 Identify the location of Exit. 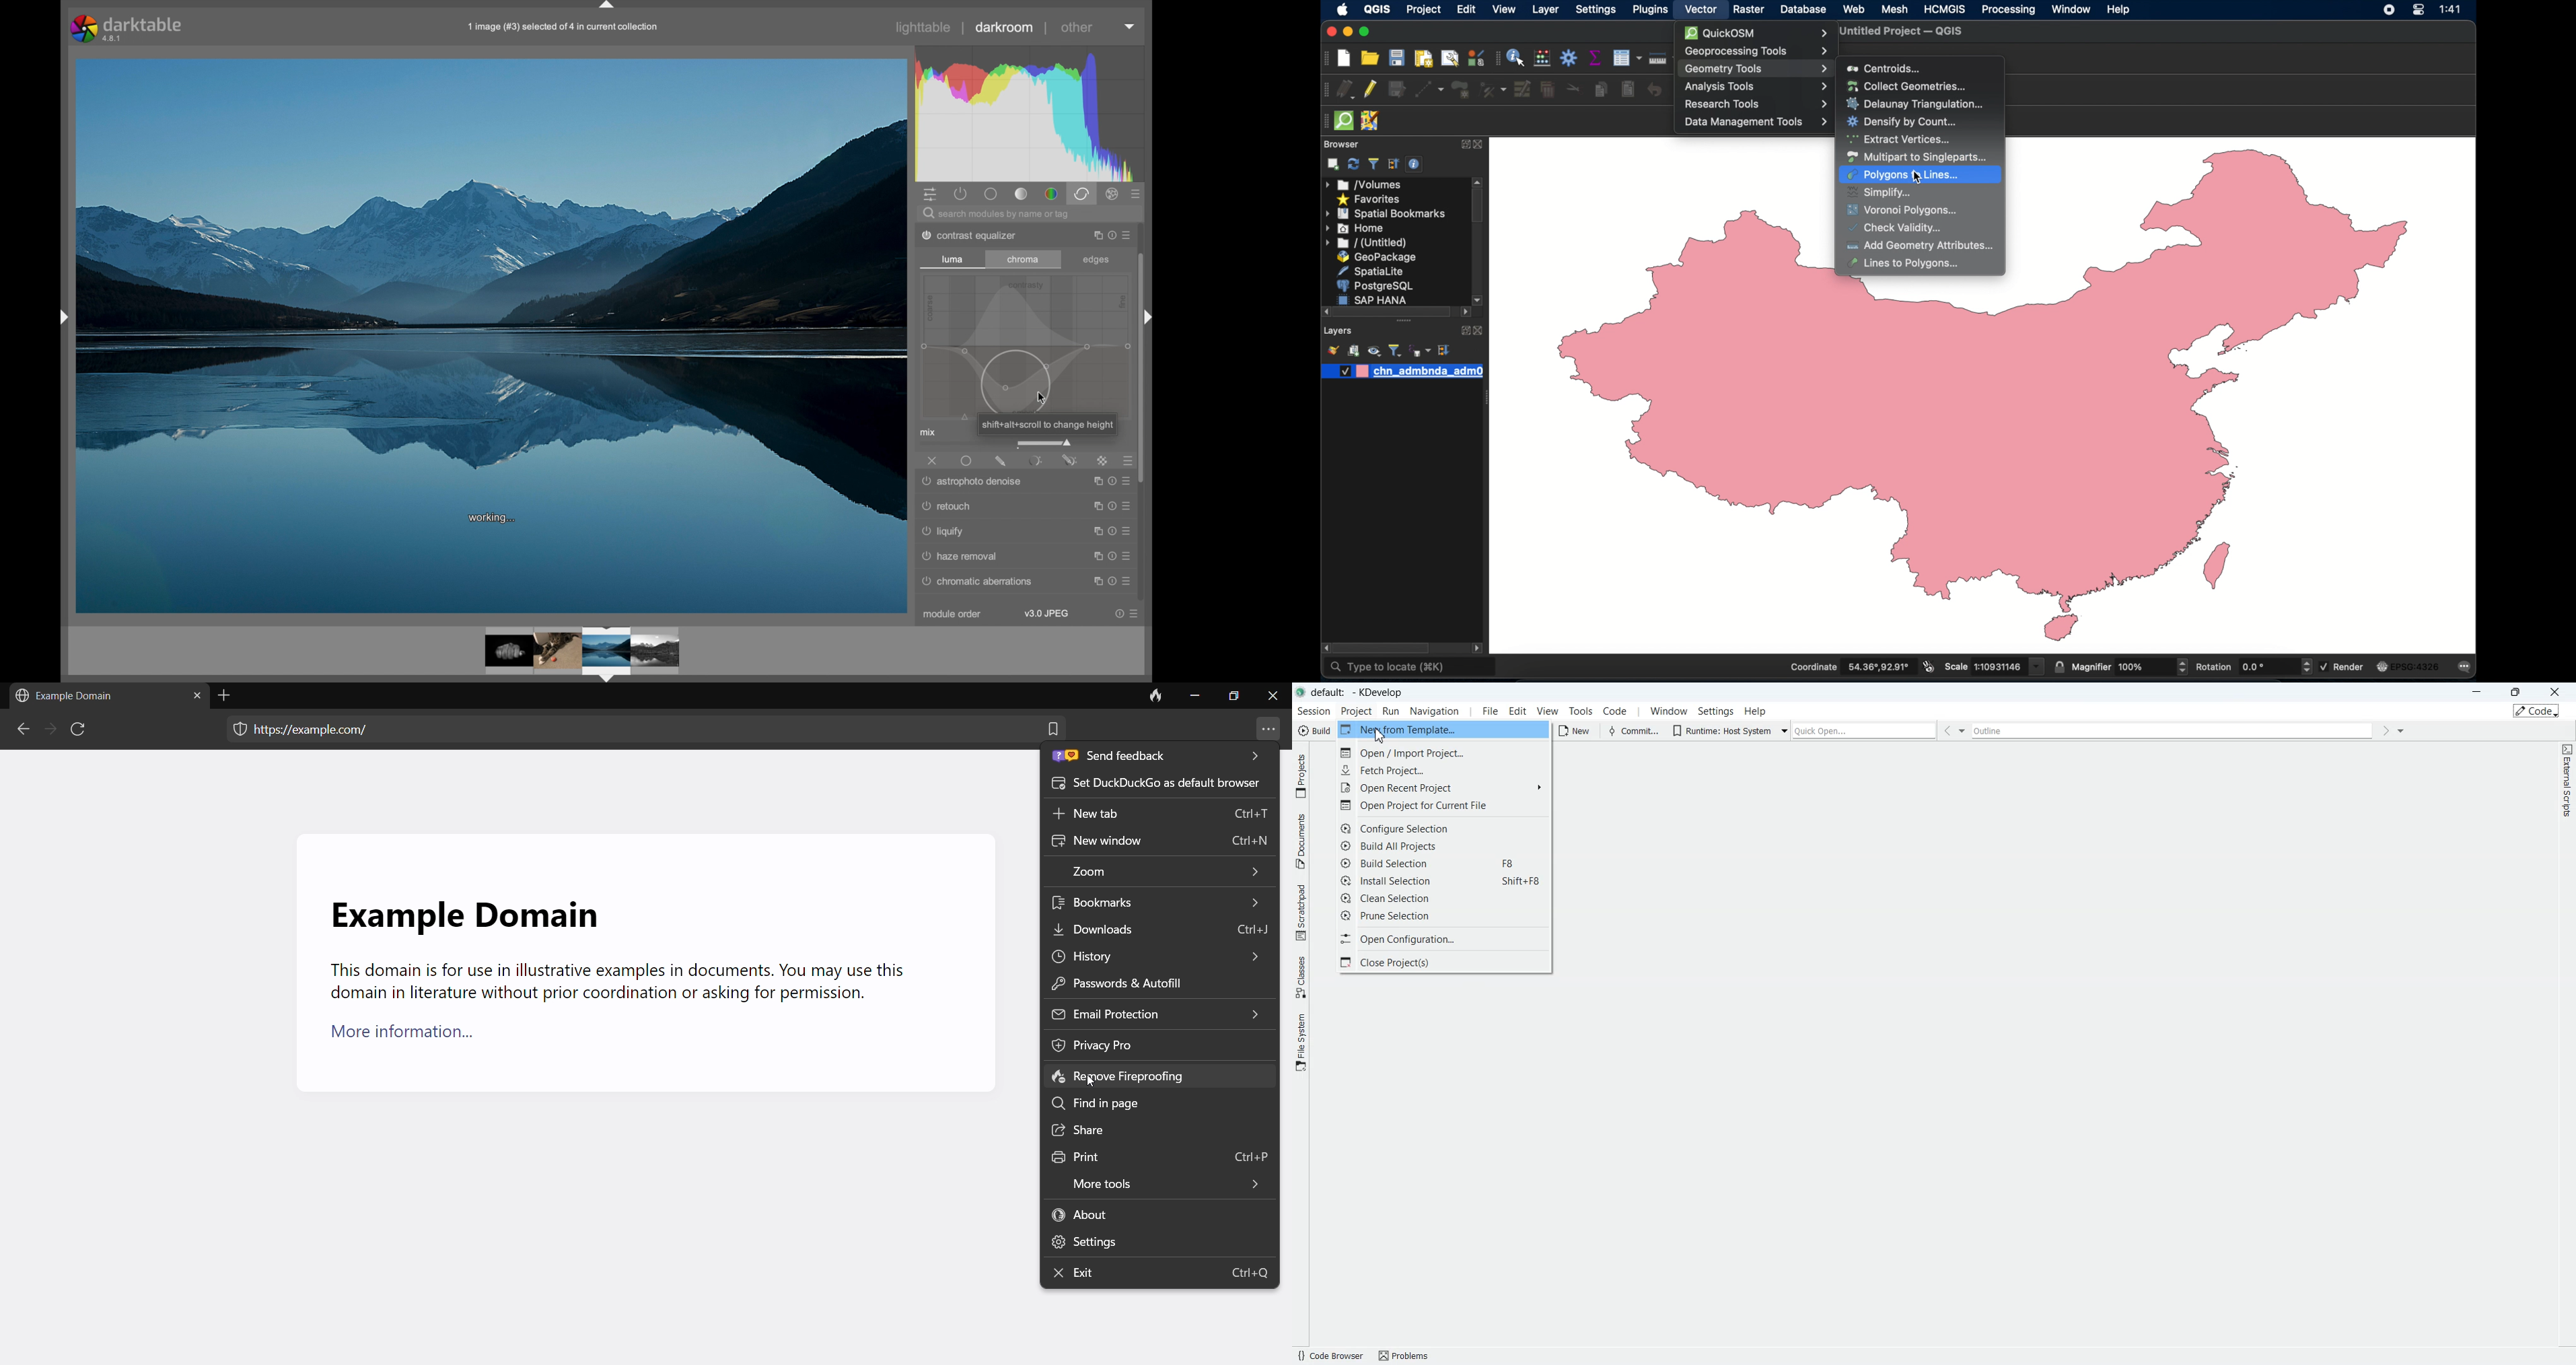
(1161, 1273).